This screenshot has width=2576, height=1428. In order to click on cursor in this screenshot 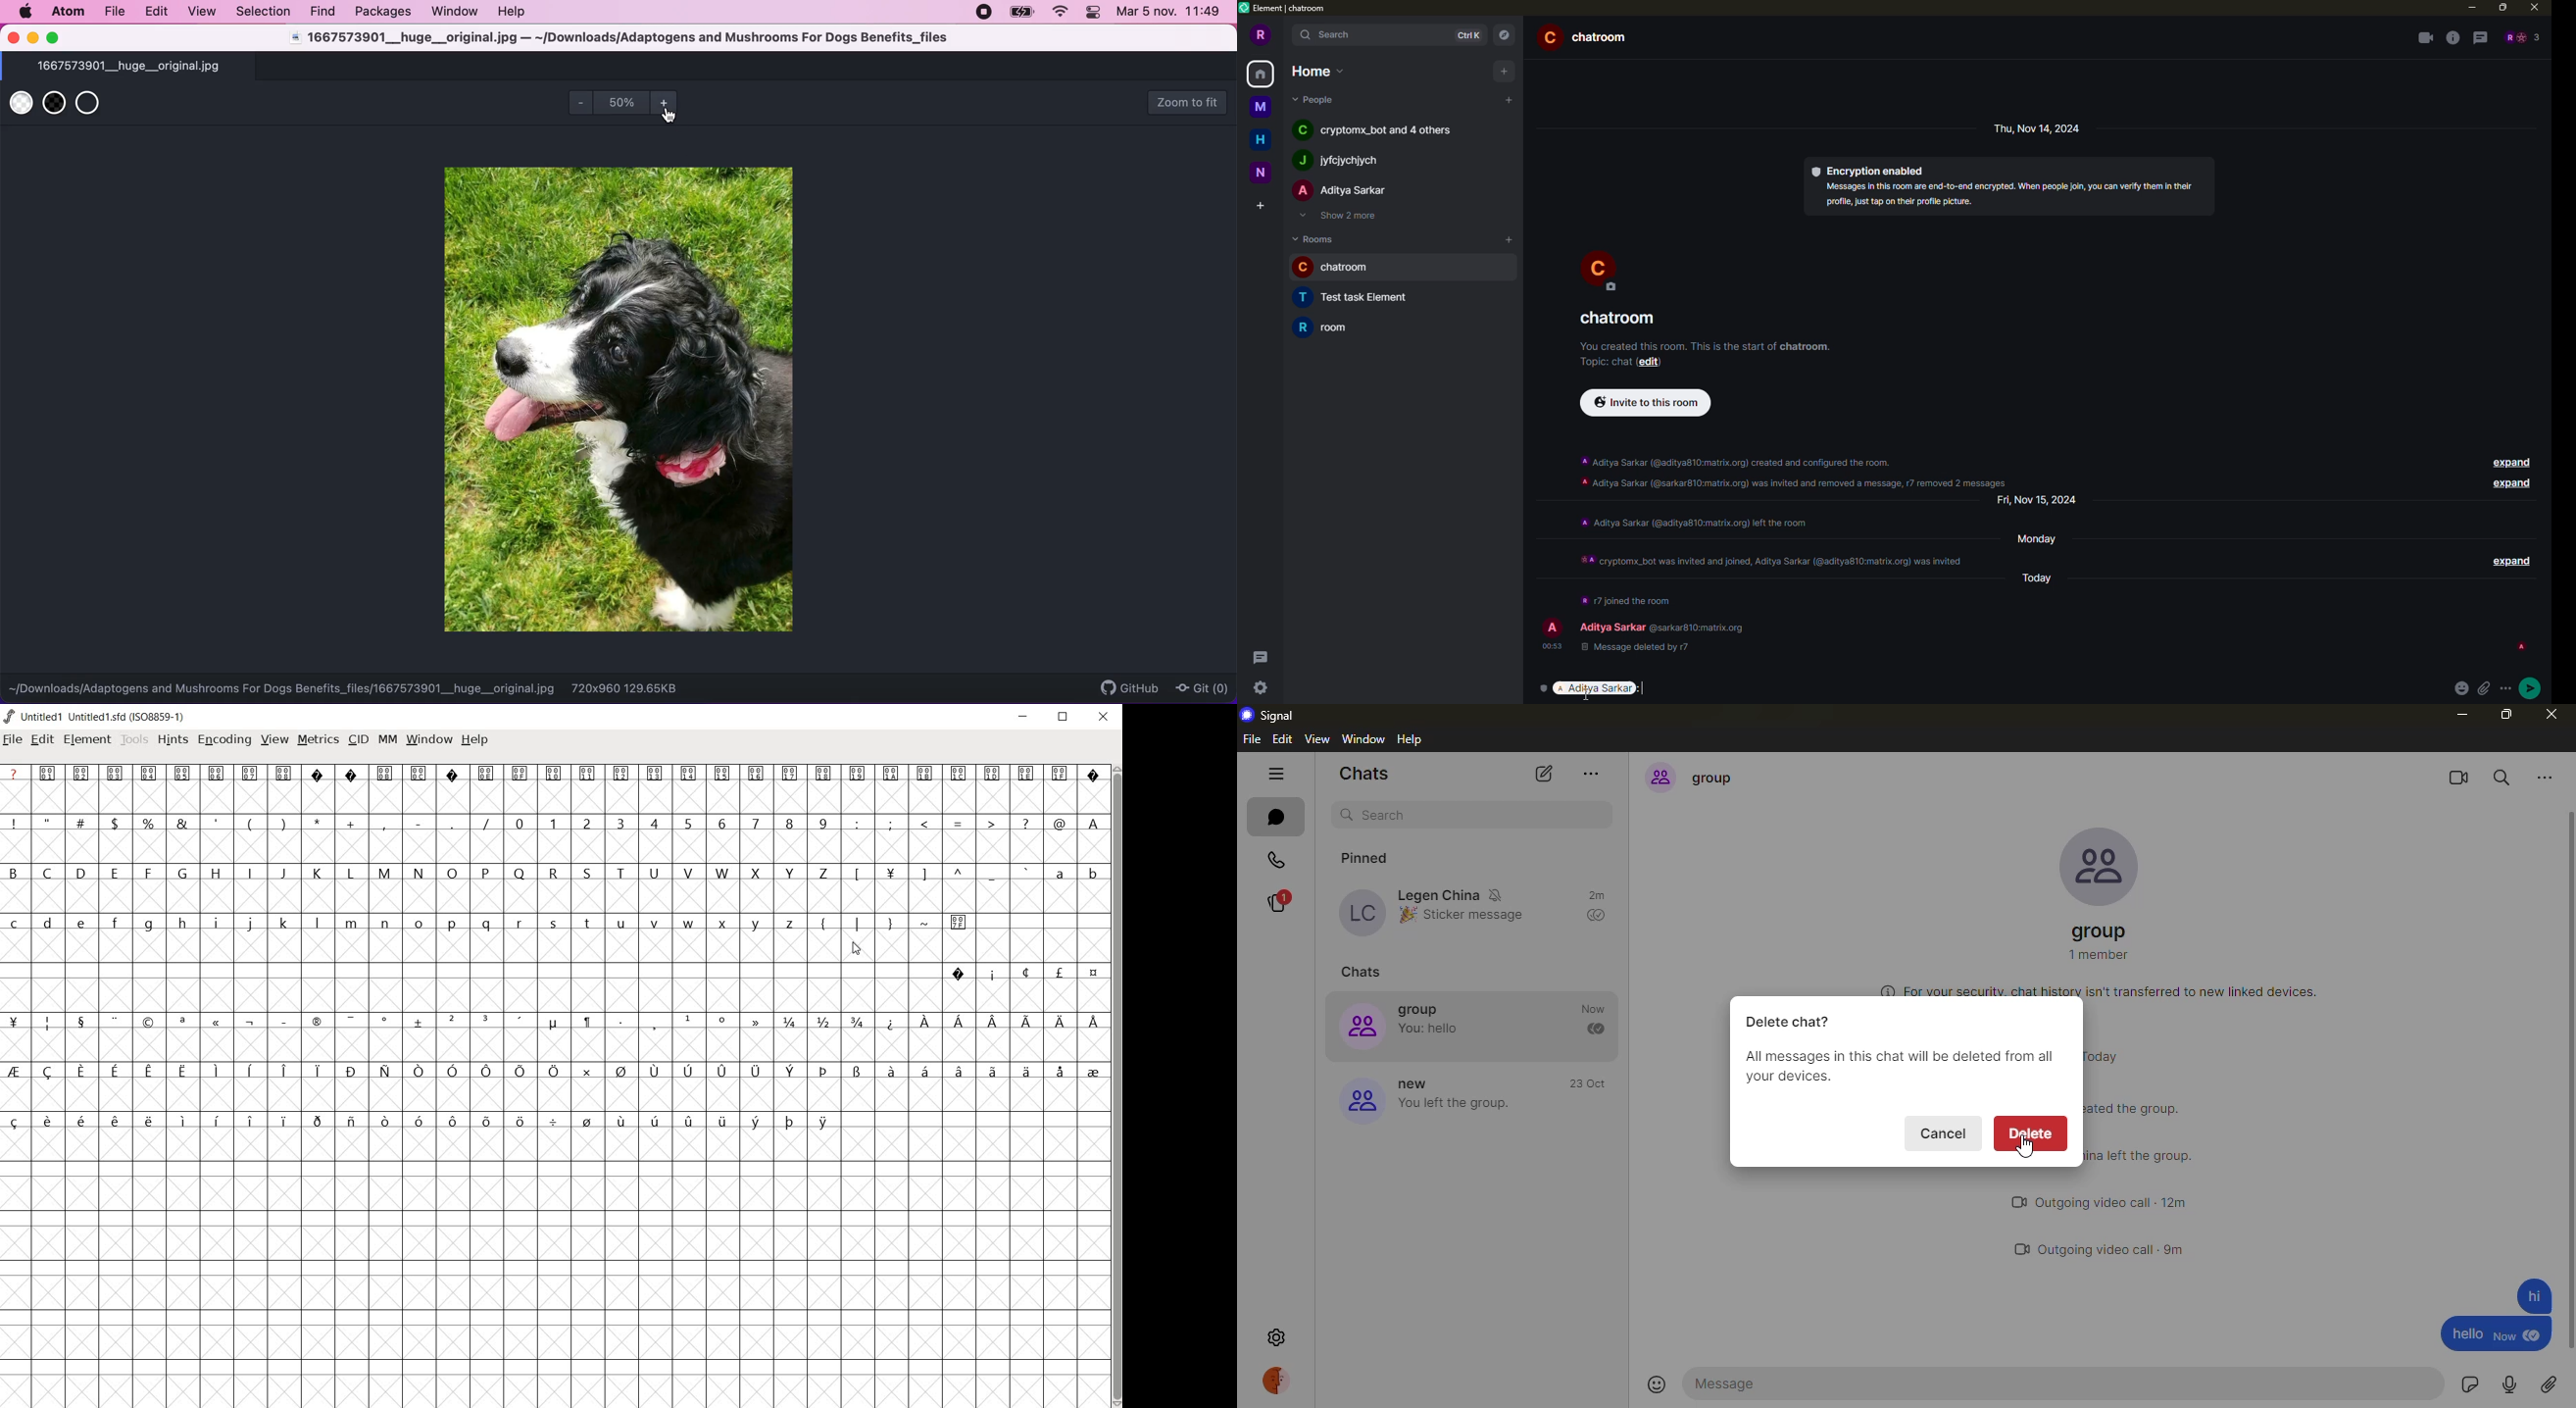, I will do `click(1588, 694)`.